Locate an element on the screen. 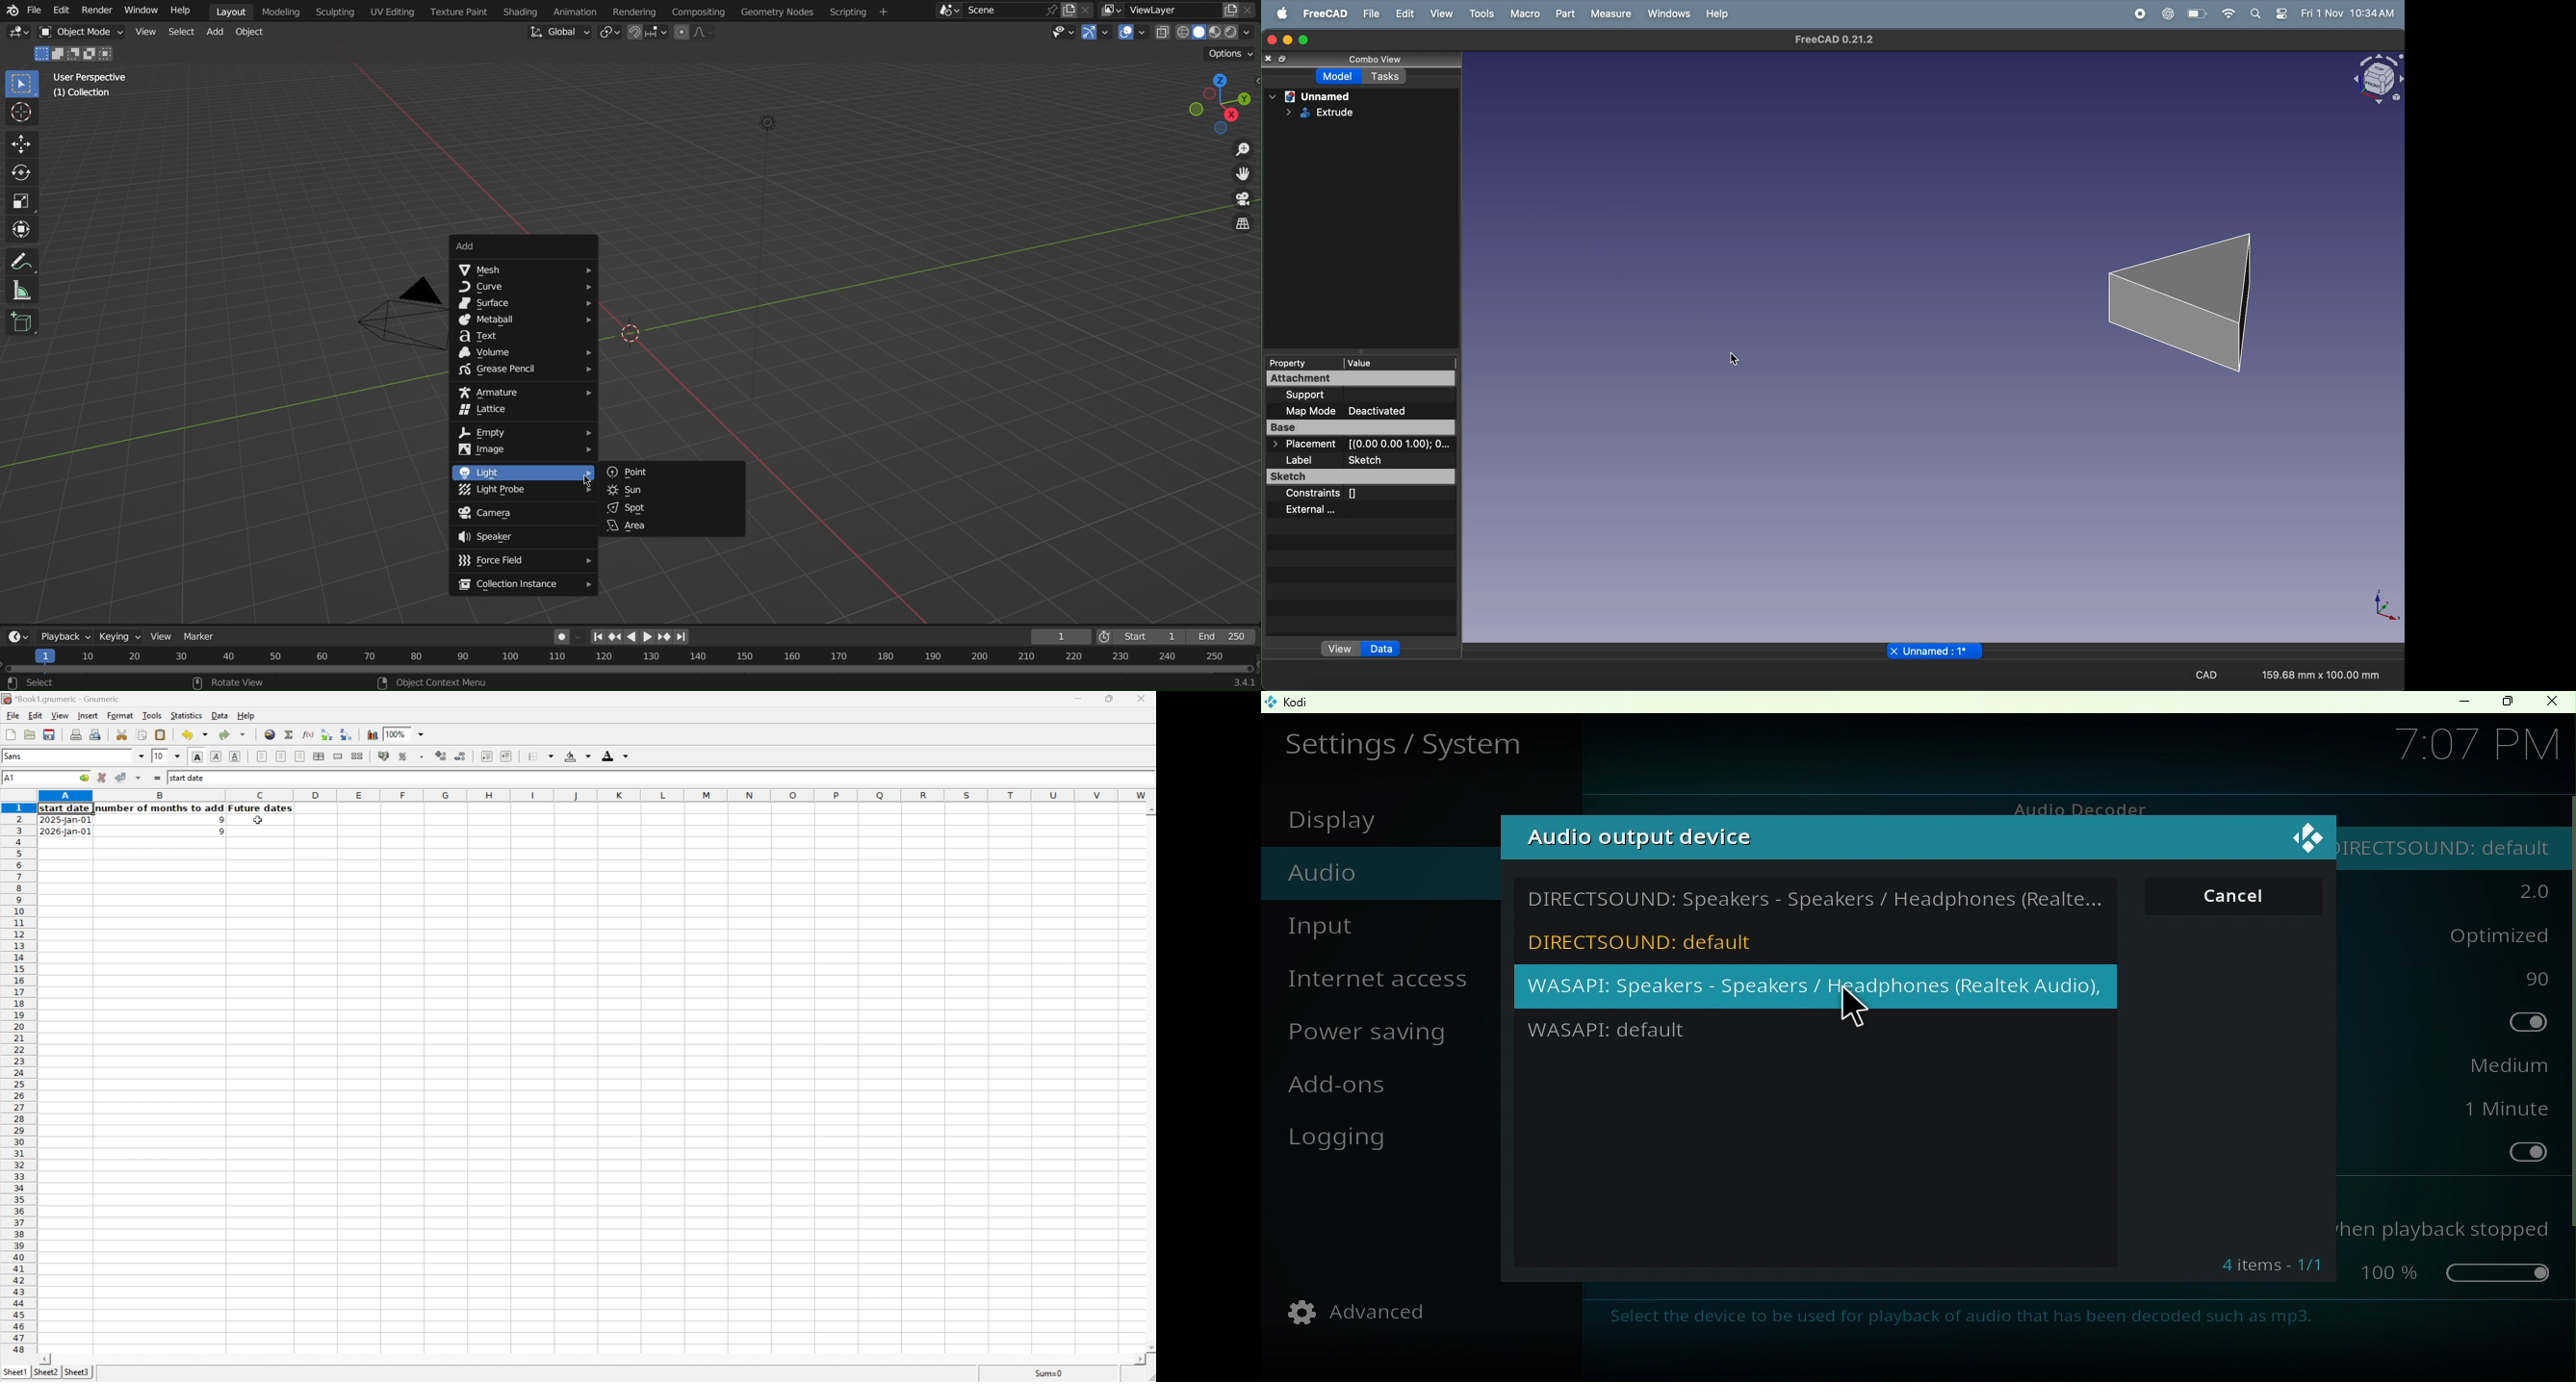  Point is located at coordinates (670, 473).